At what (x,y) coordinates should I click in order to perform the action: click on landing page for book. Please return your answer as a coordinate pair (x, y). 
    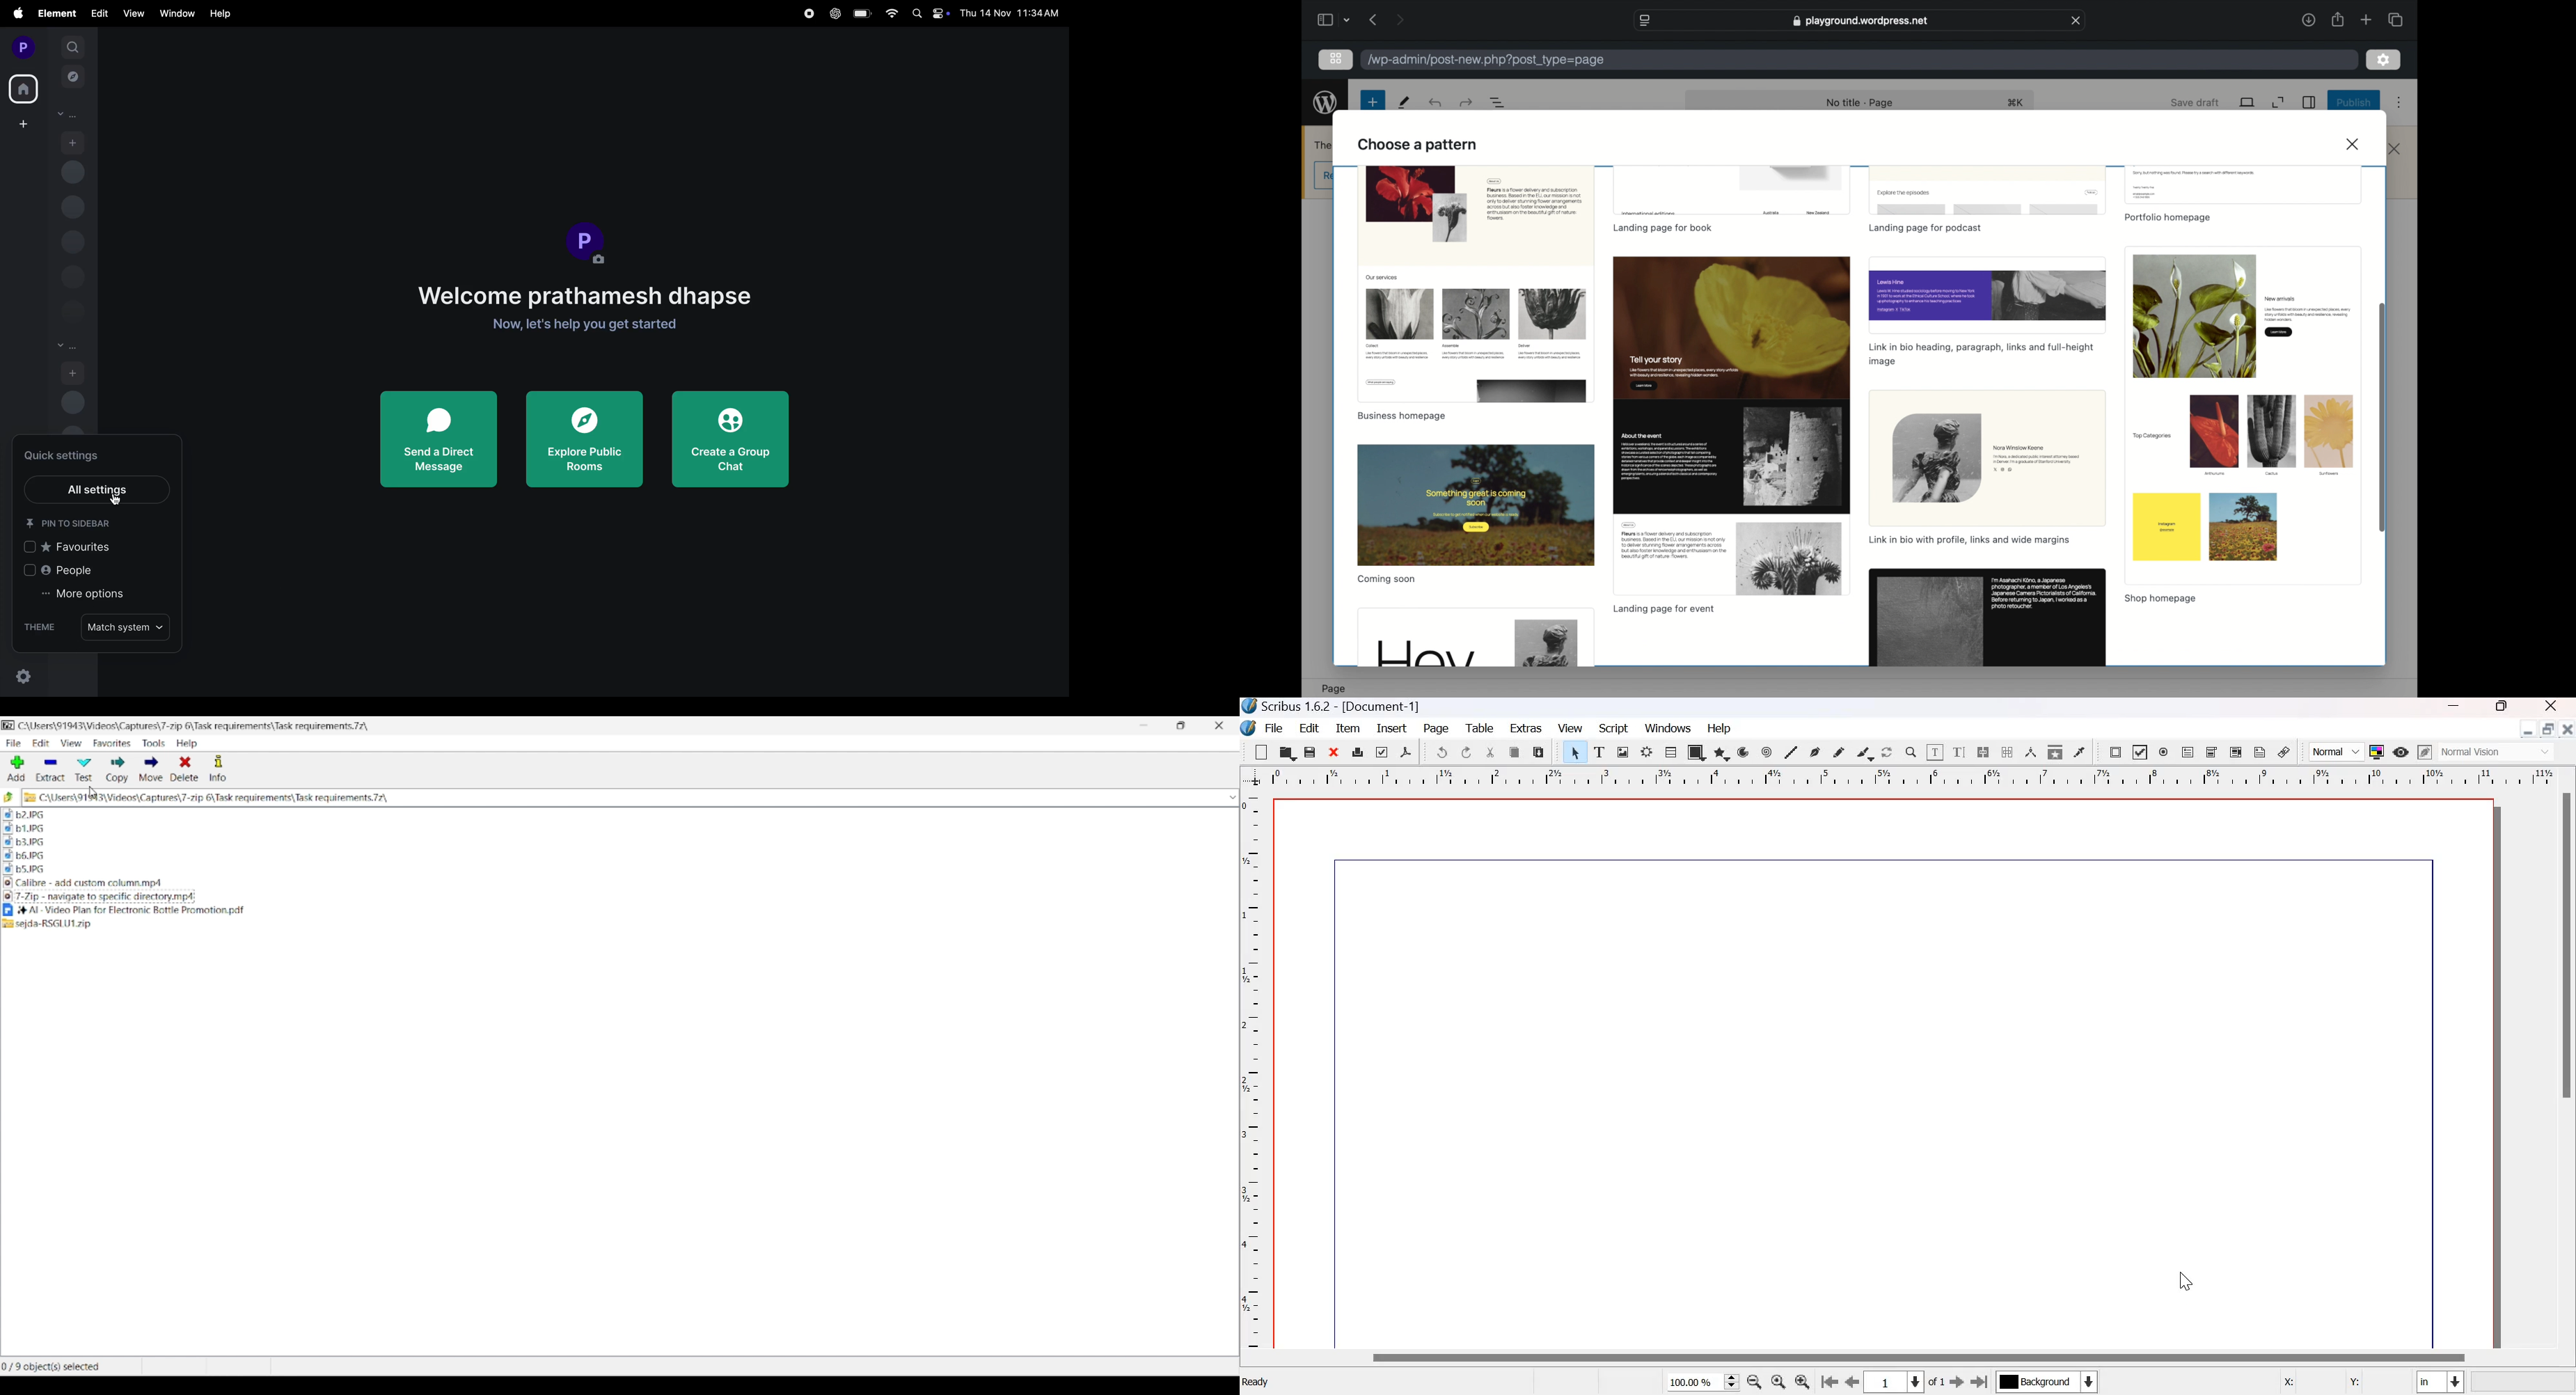
    Looking at the image, I should click on (1663, 228).